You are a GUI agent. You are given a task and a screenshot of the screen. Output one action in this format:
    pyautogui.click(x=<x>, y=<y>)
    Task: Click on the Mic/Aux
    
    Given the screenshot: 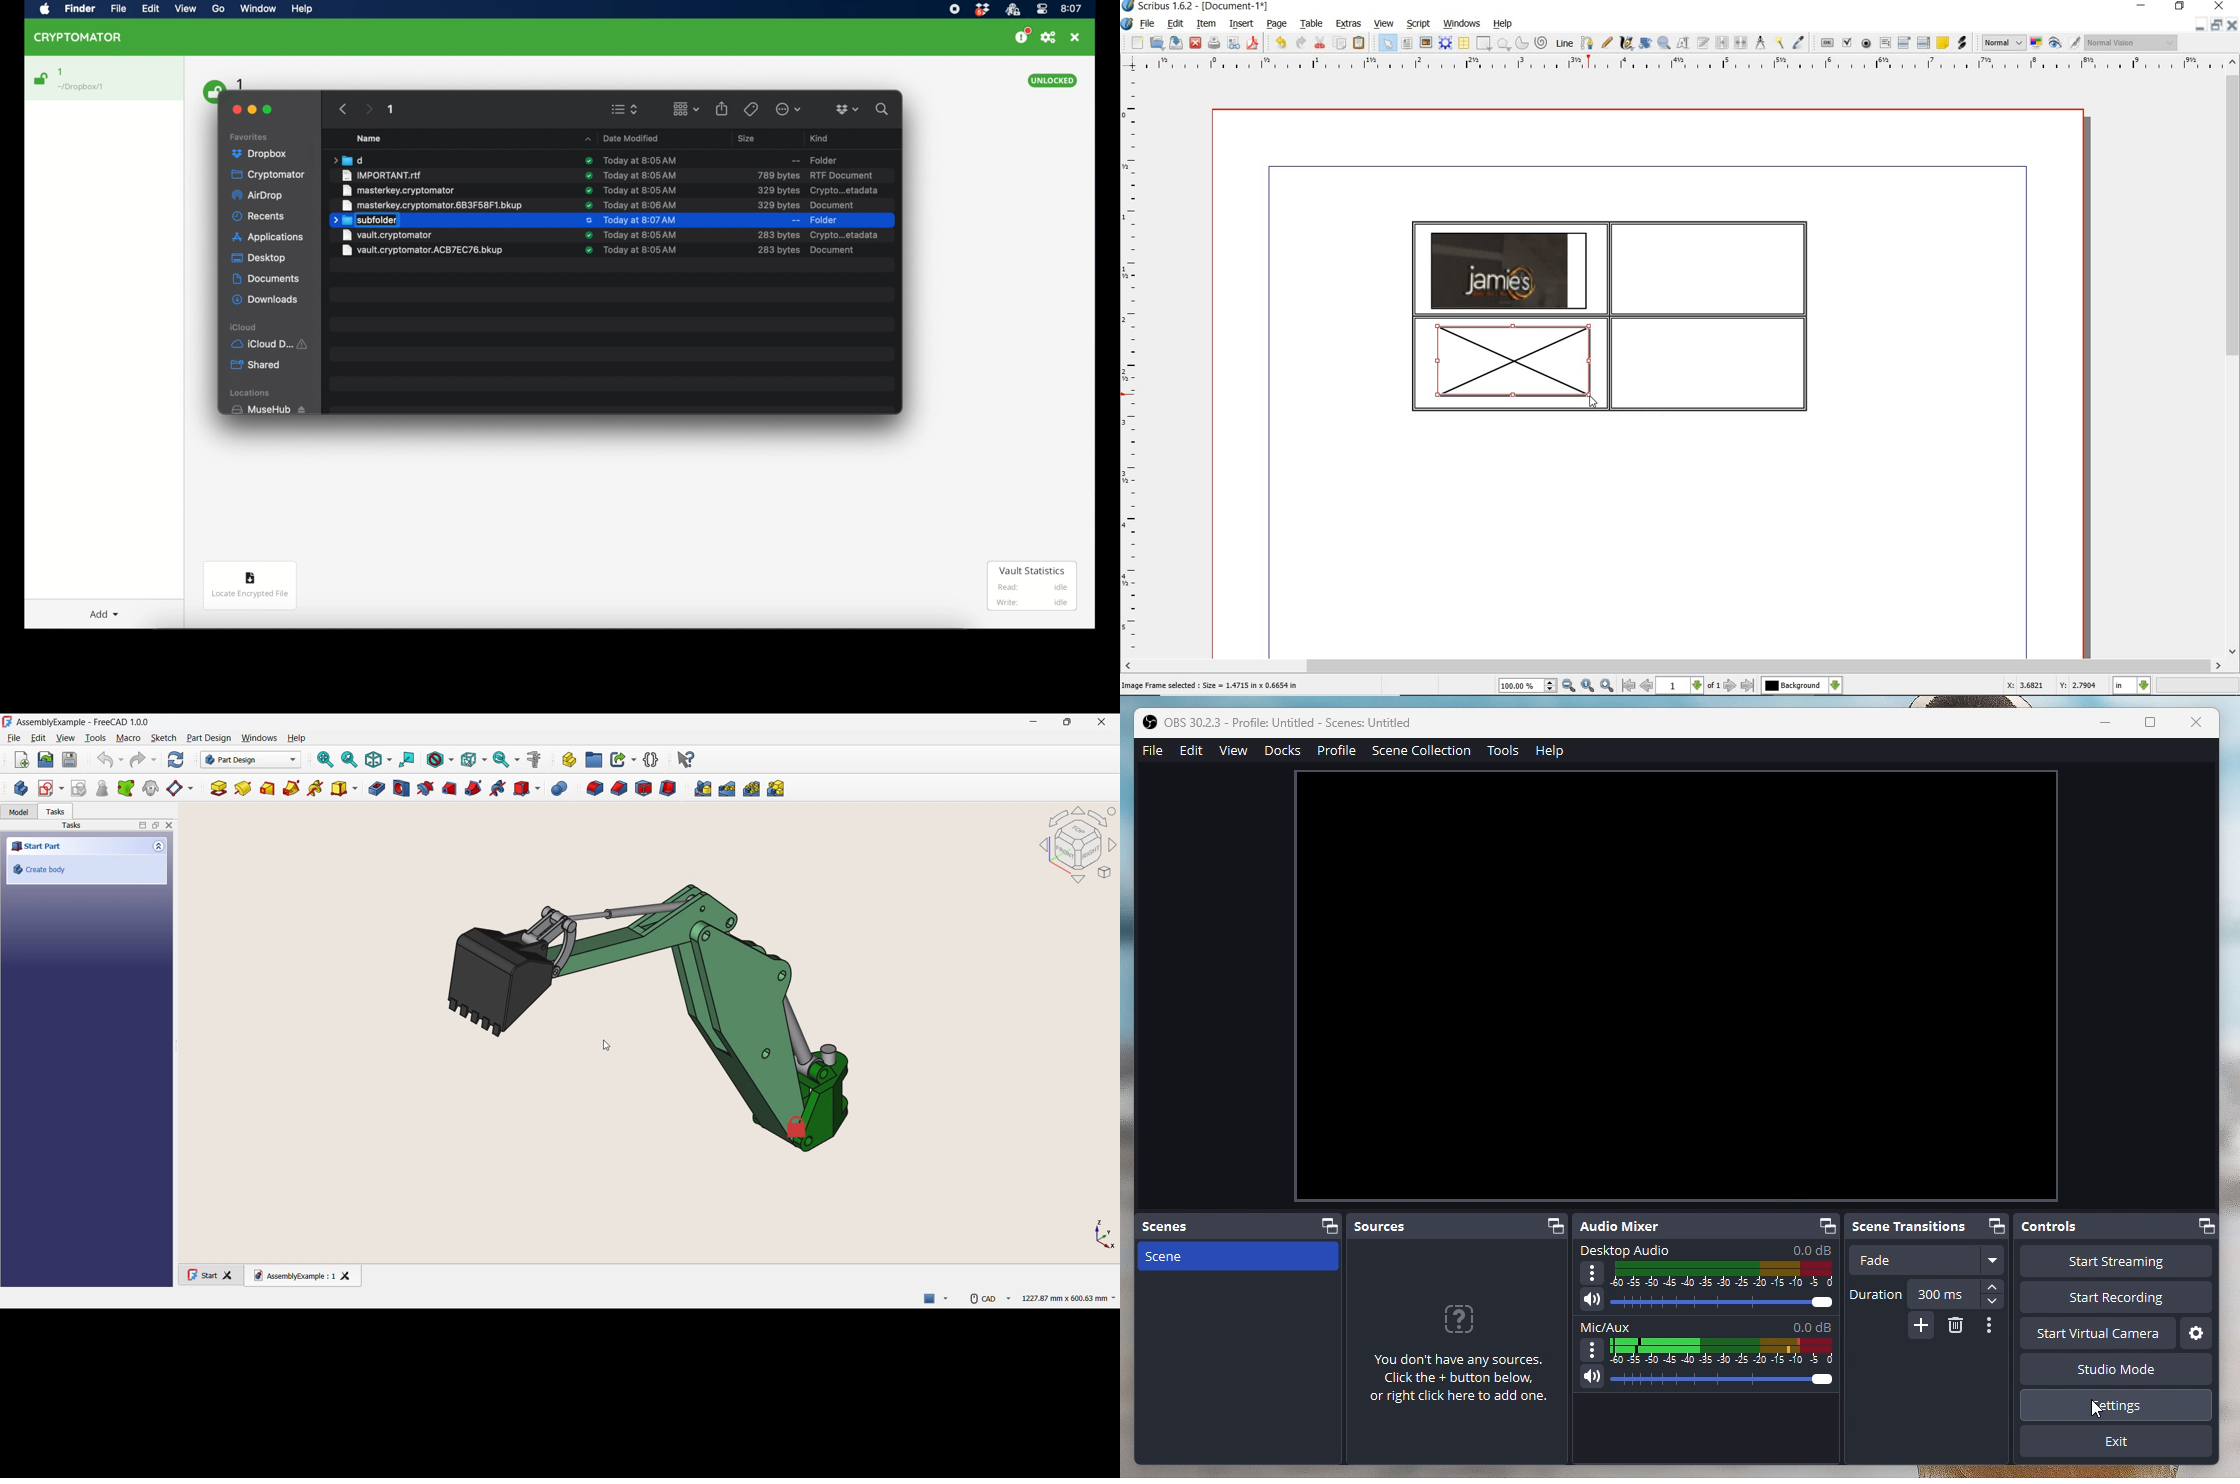 What is the action you would take?
    pyautogui.click(x=1707, y=1354)
    